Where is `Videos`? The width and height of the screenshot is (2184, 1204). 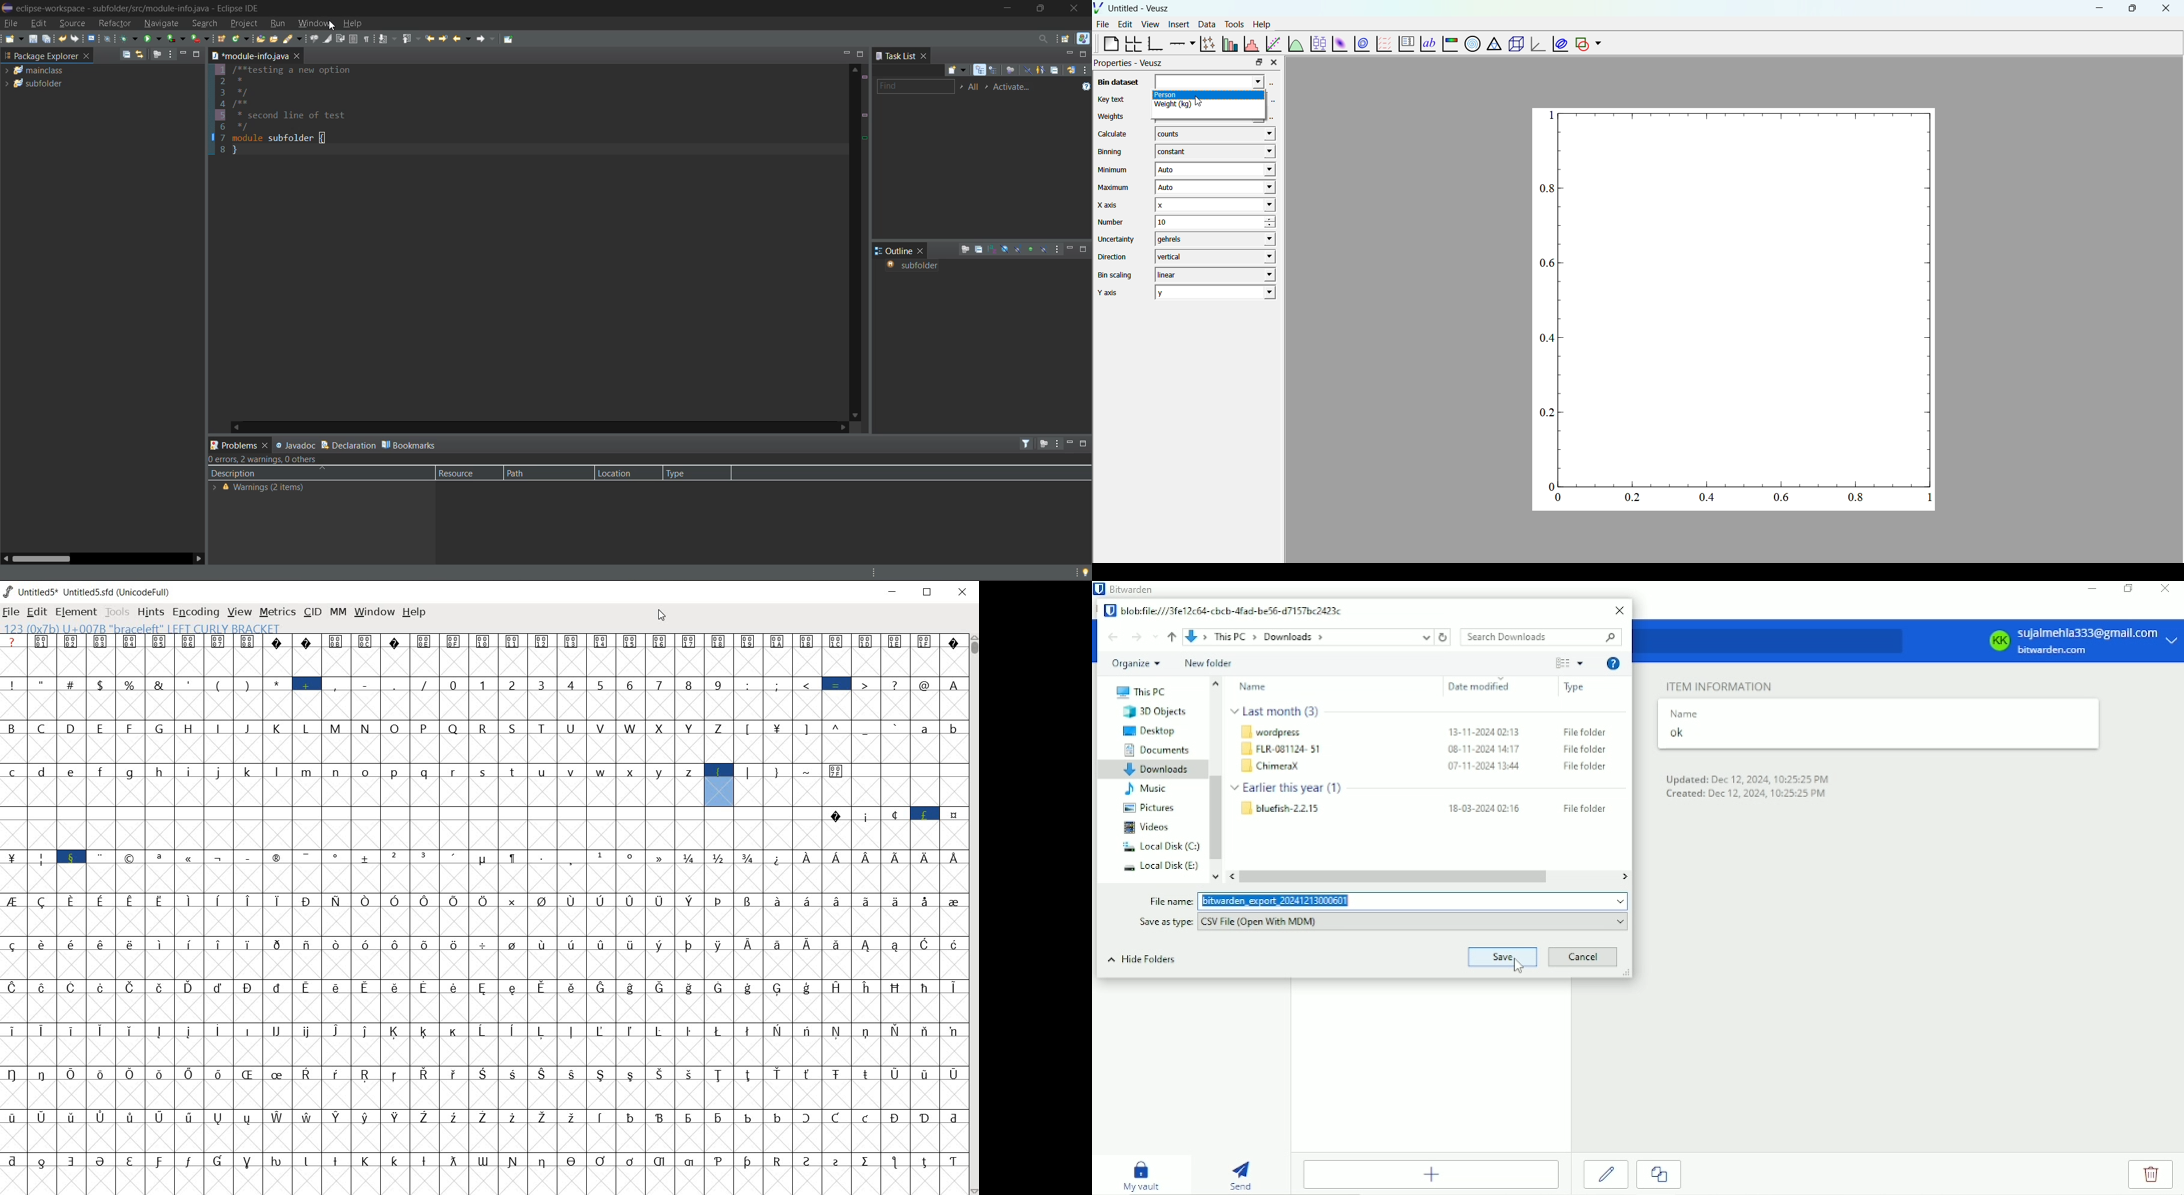
Videos is located at coordinates (1149, 827).